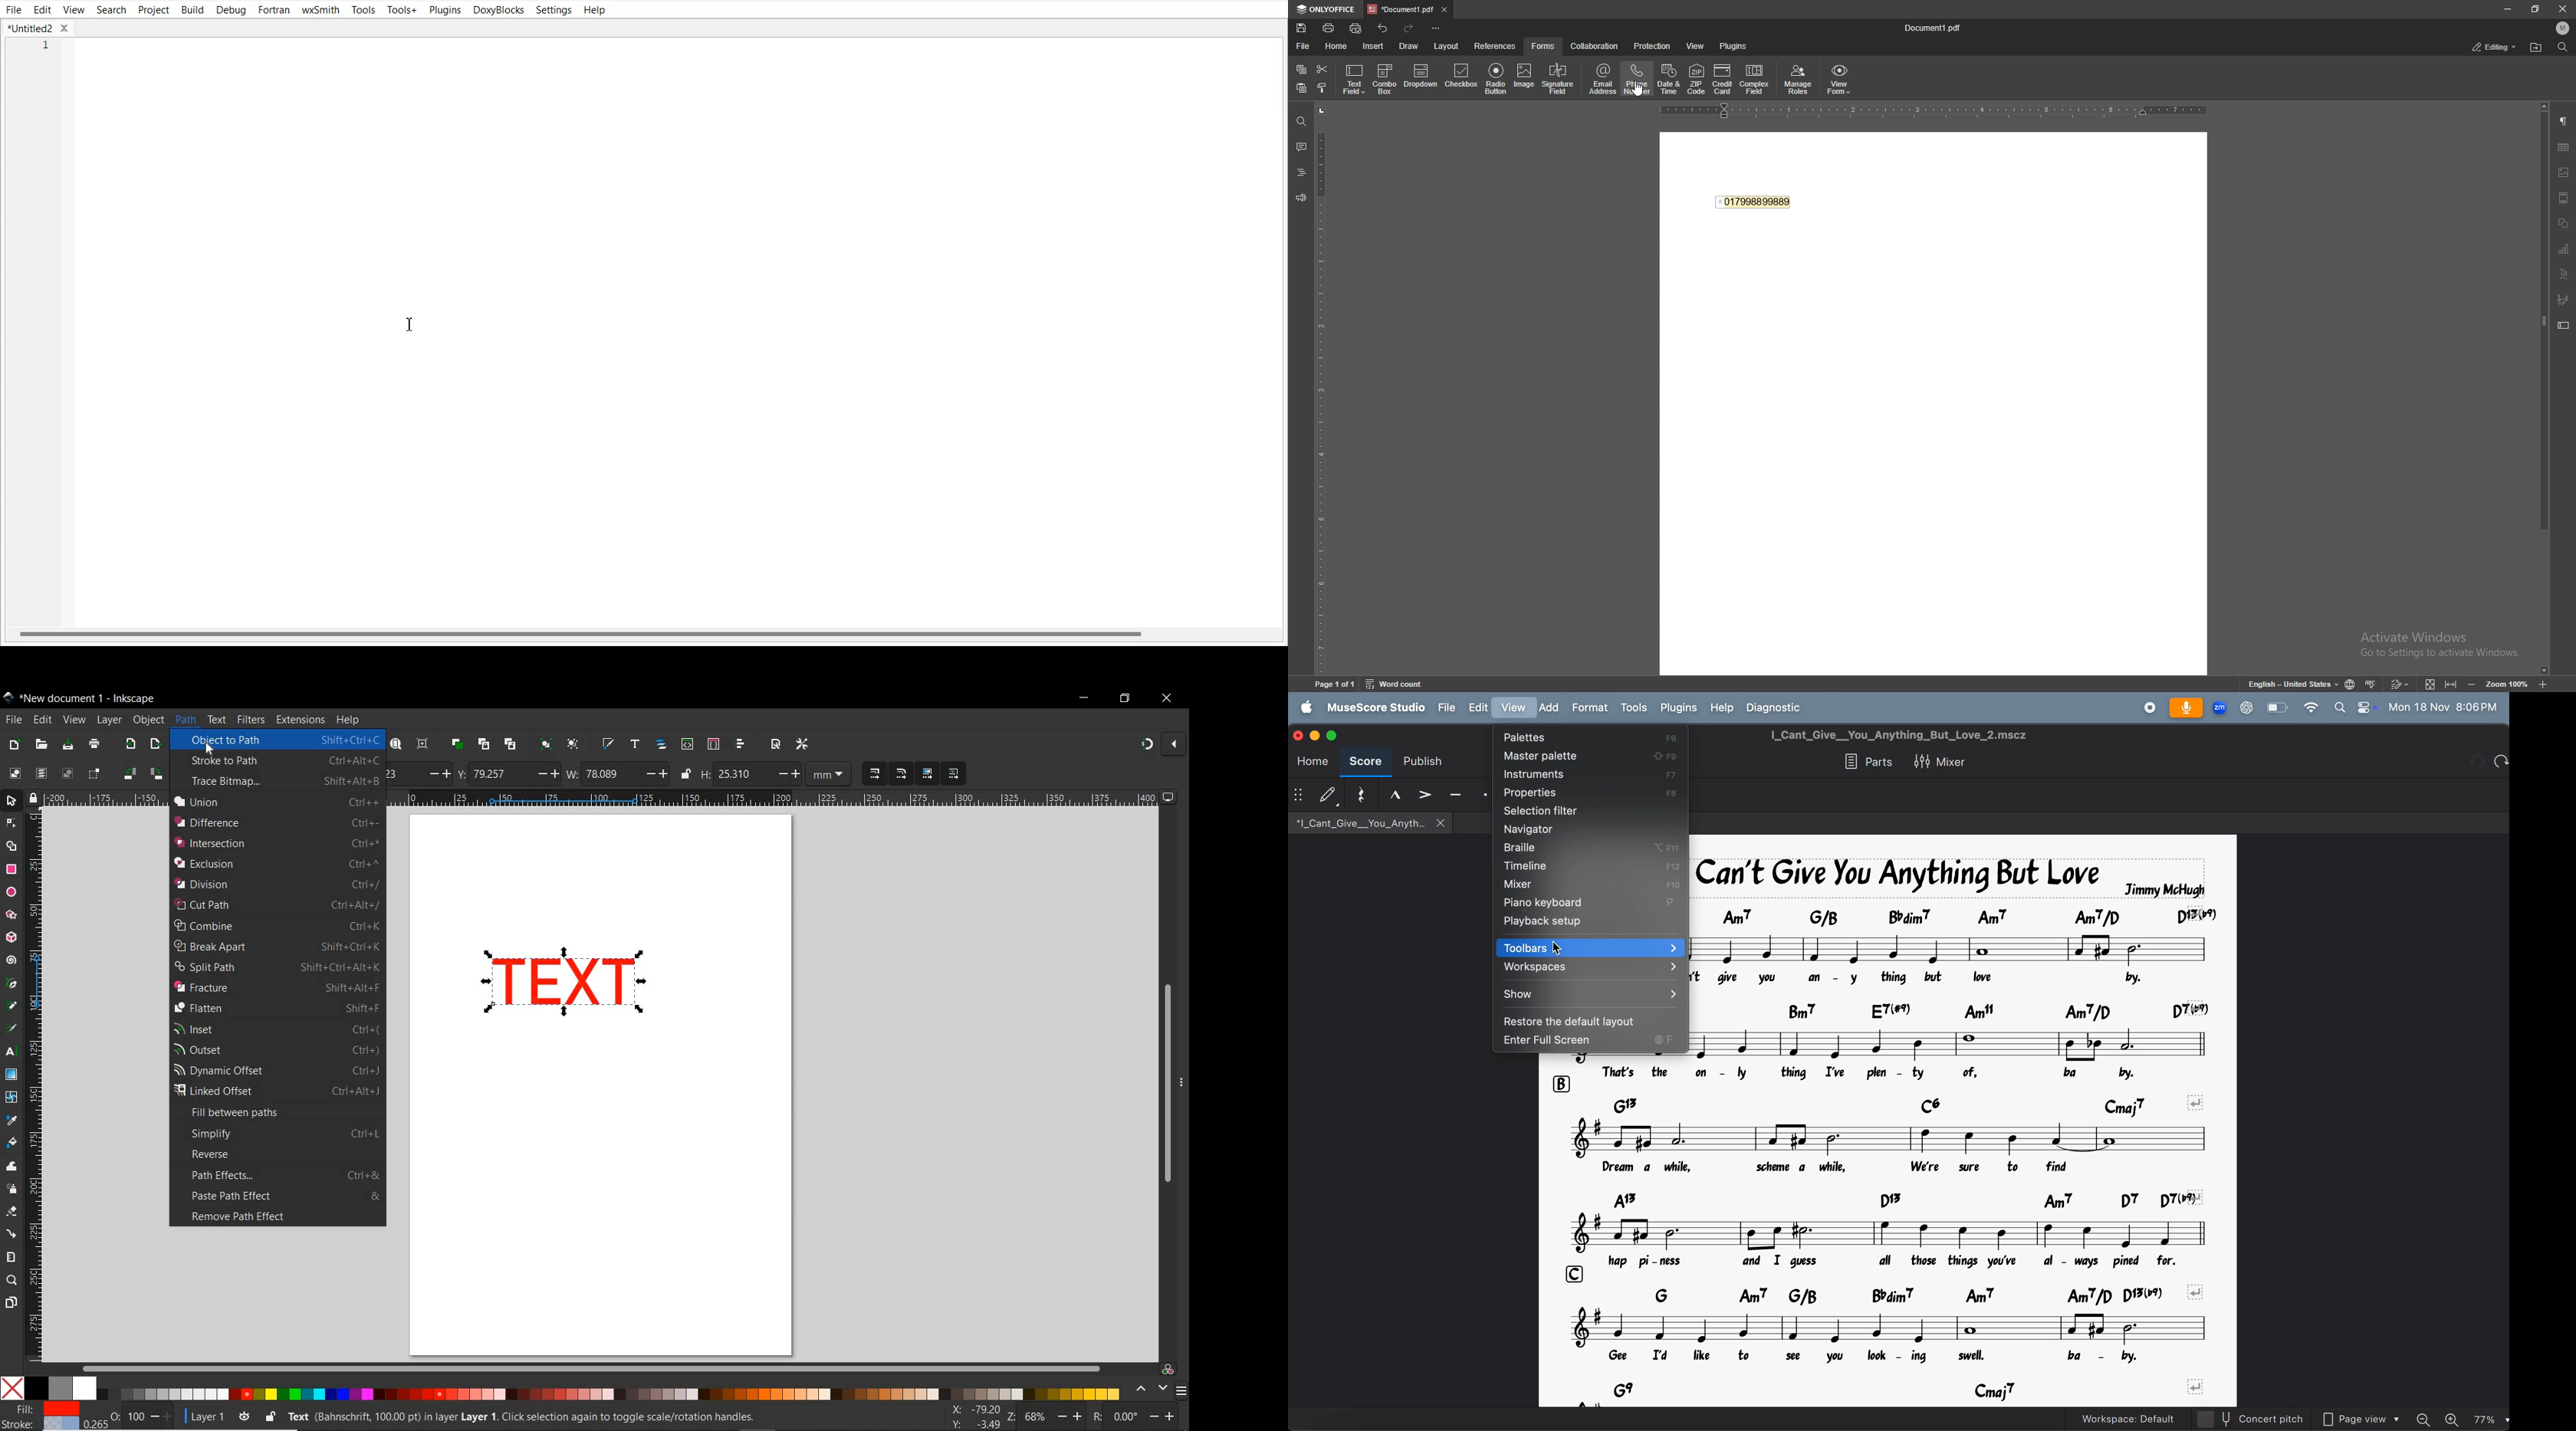 This screenshot has width=2576, height=1456. Describe the element at coordinates (2472, 685) in the screenshot. I see `zoom out` at that location.